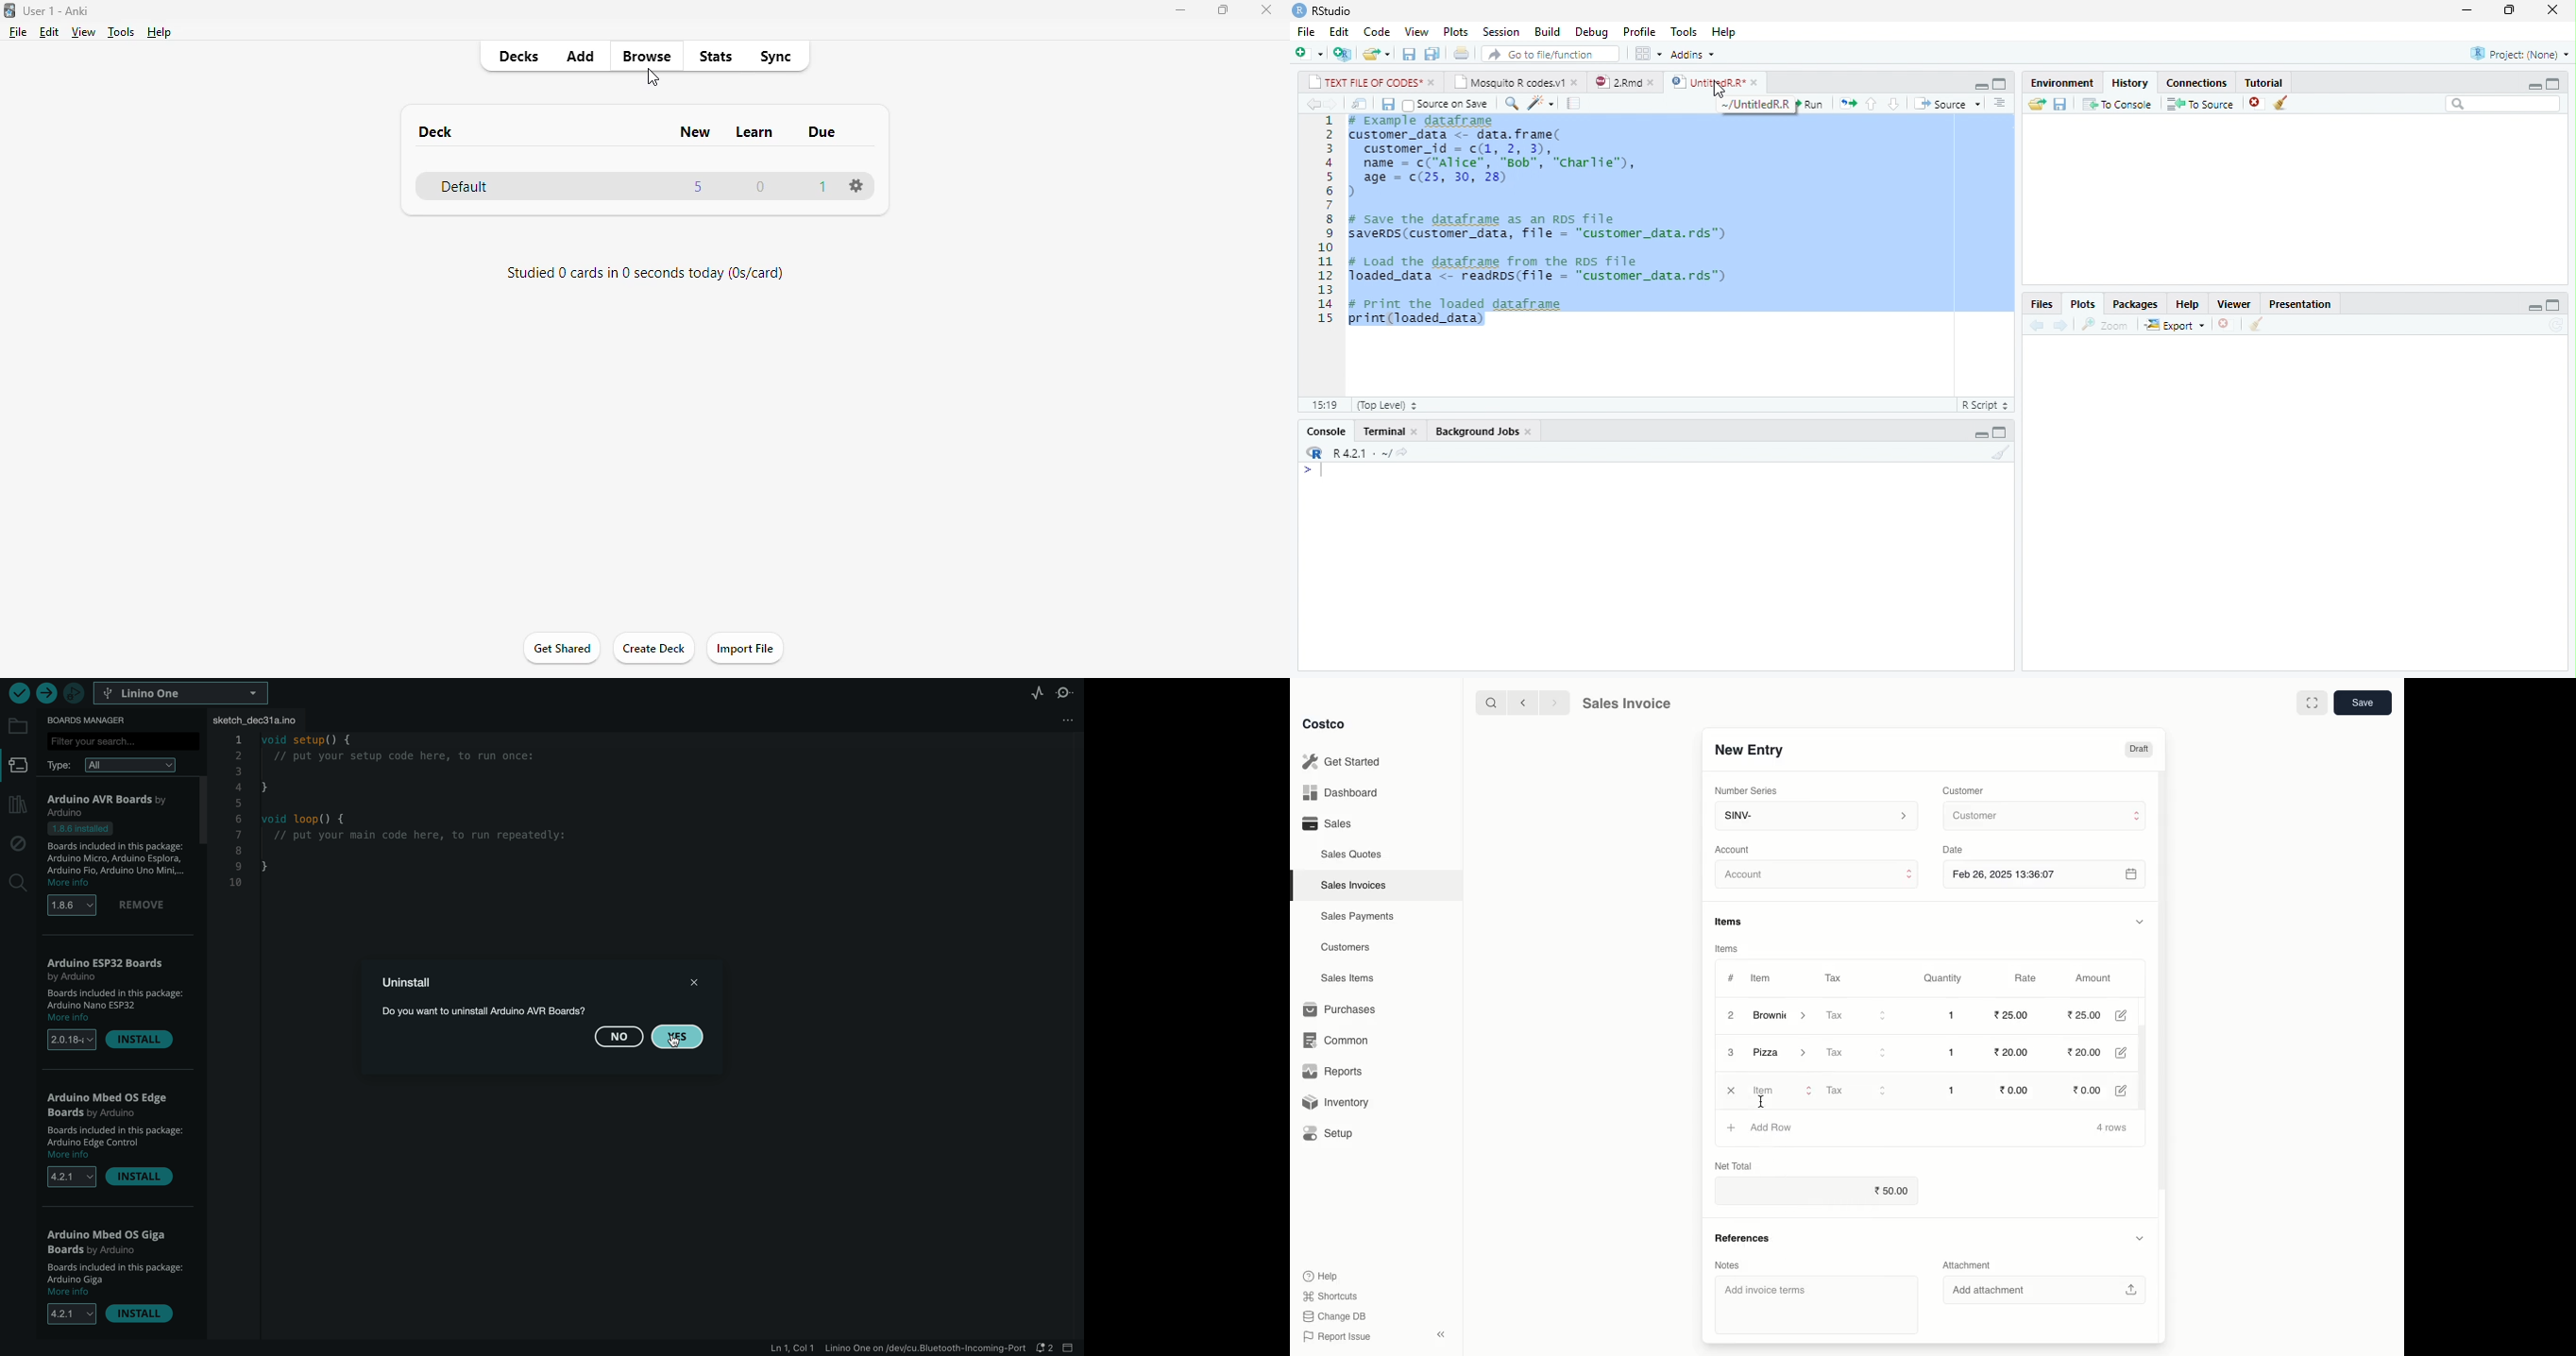 The image size is (2576, 1372). I want to click on Help, so click(1322, 1275).